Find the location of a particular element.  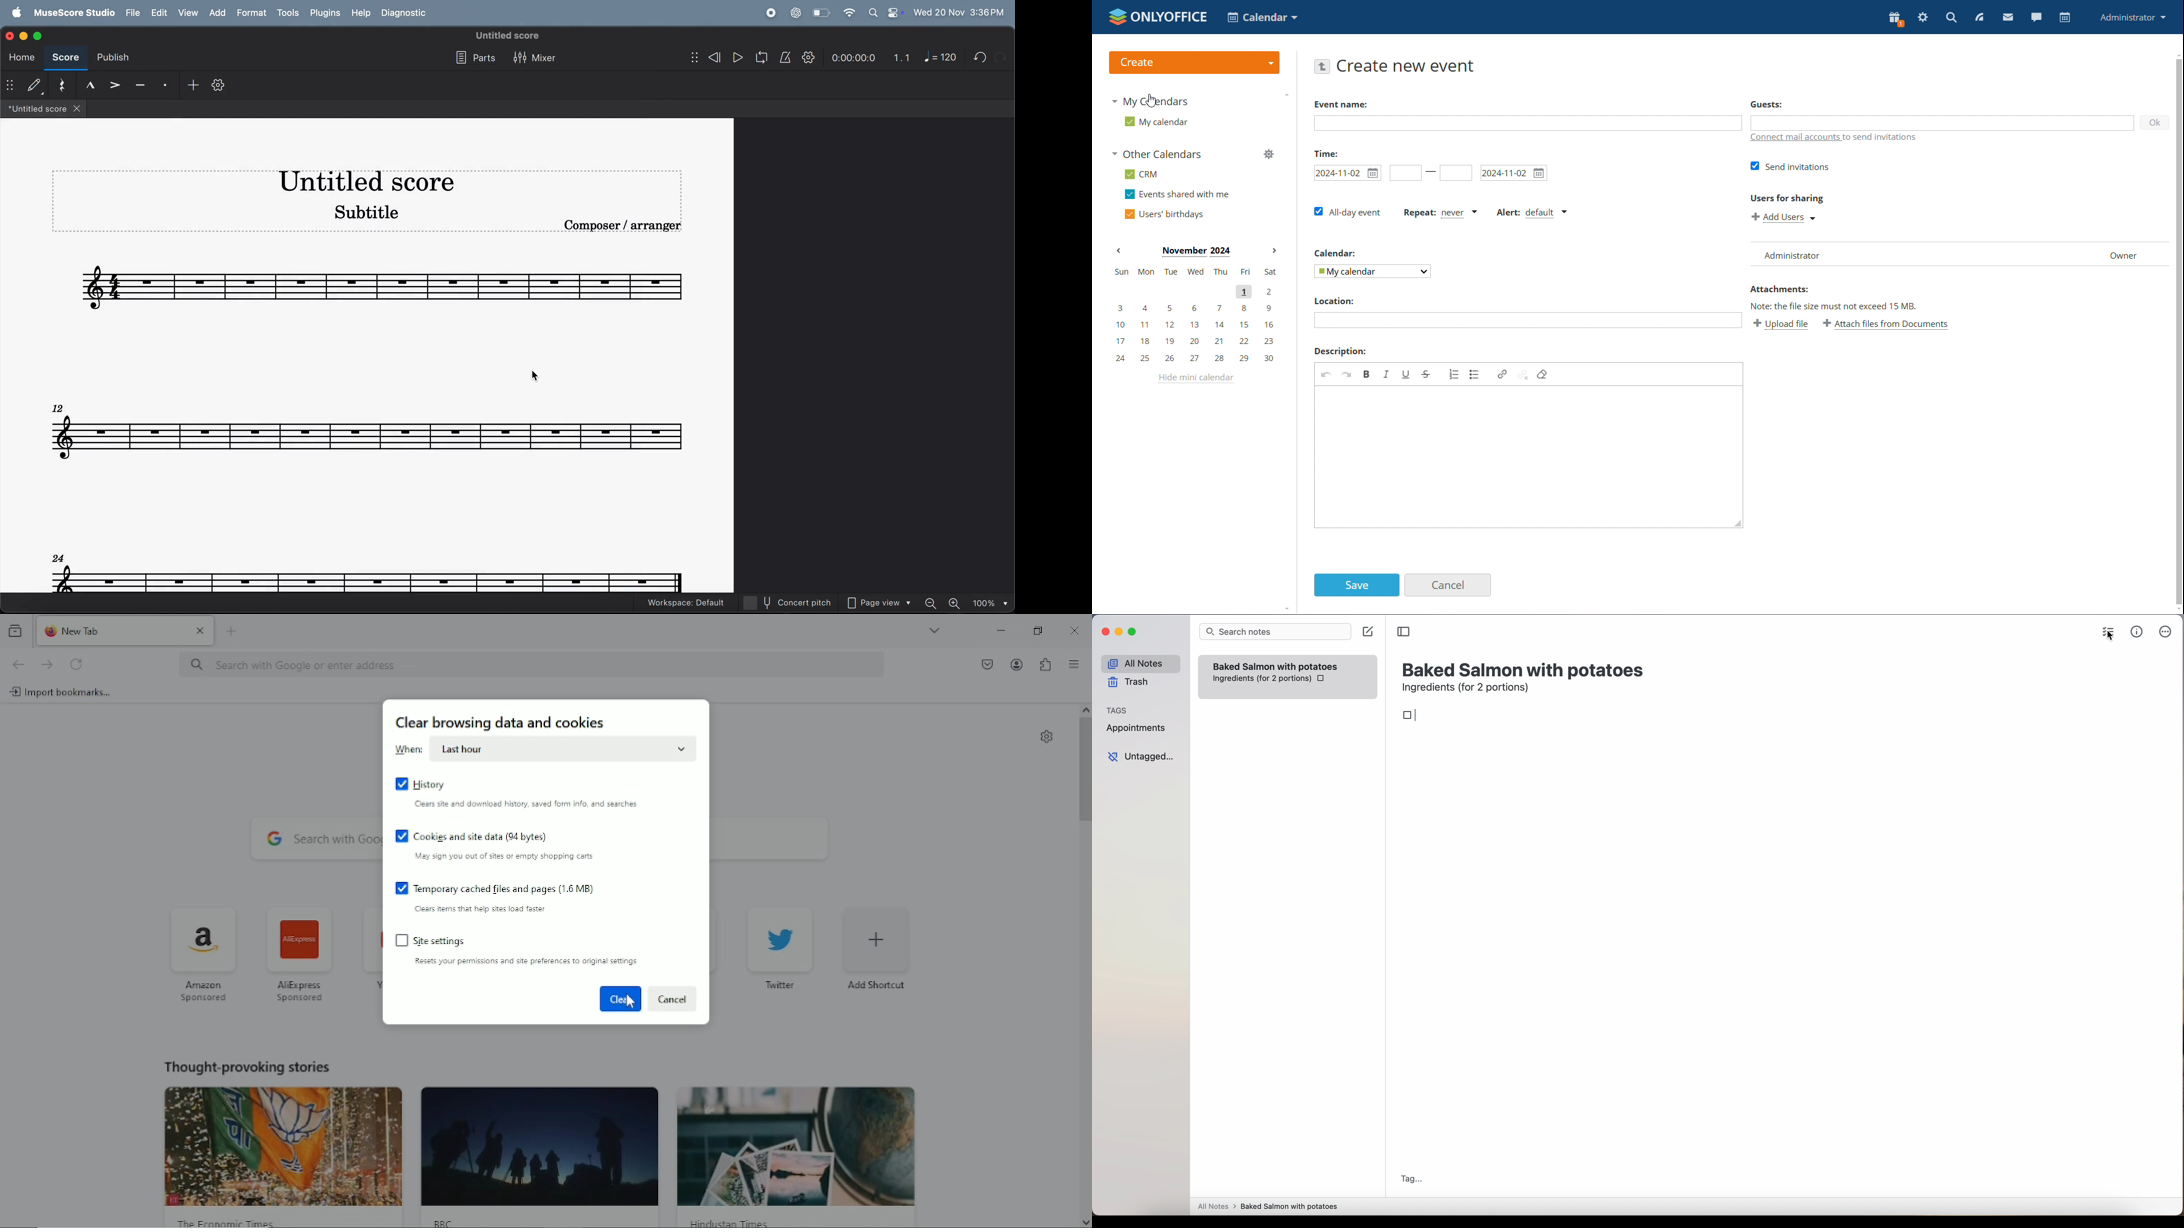

image is located at coordinates (539, 1147).